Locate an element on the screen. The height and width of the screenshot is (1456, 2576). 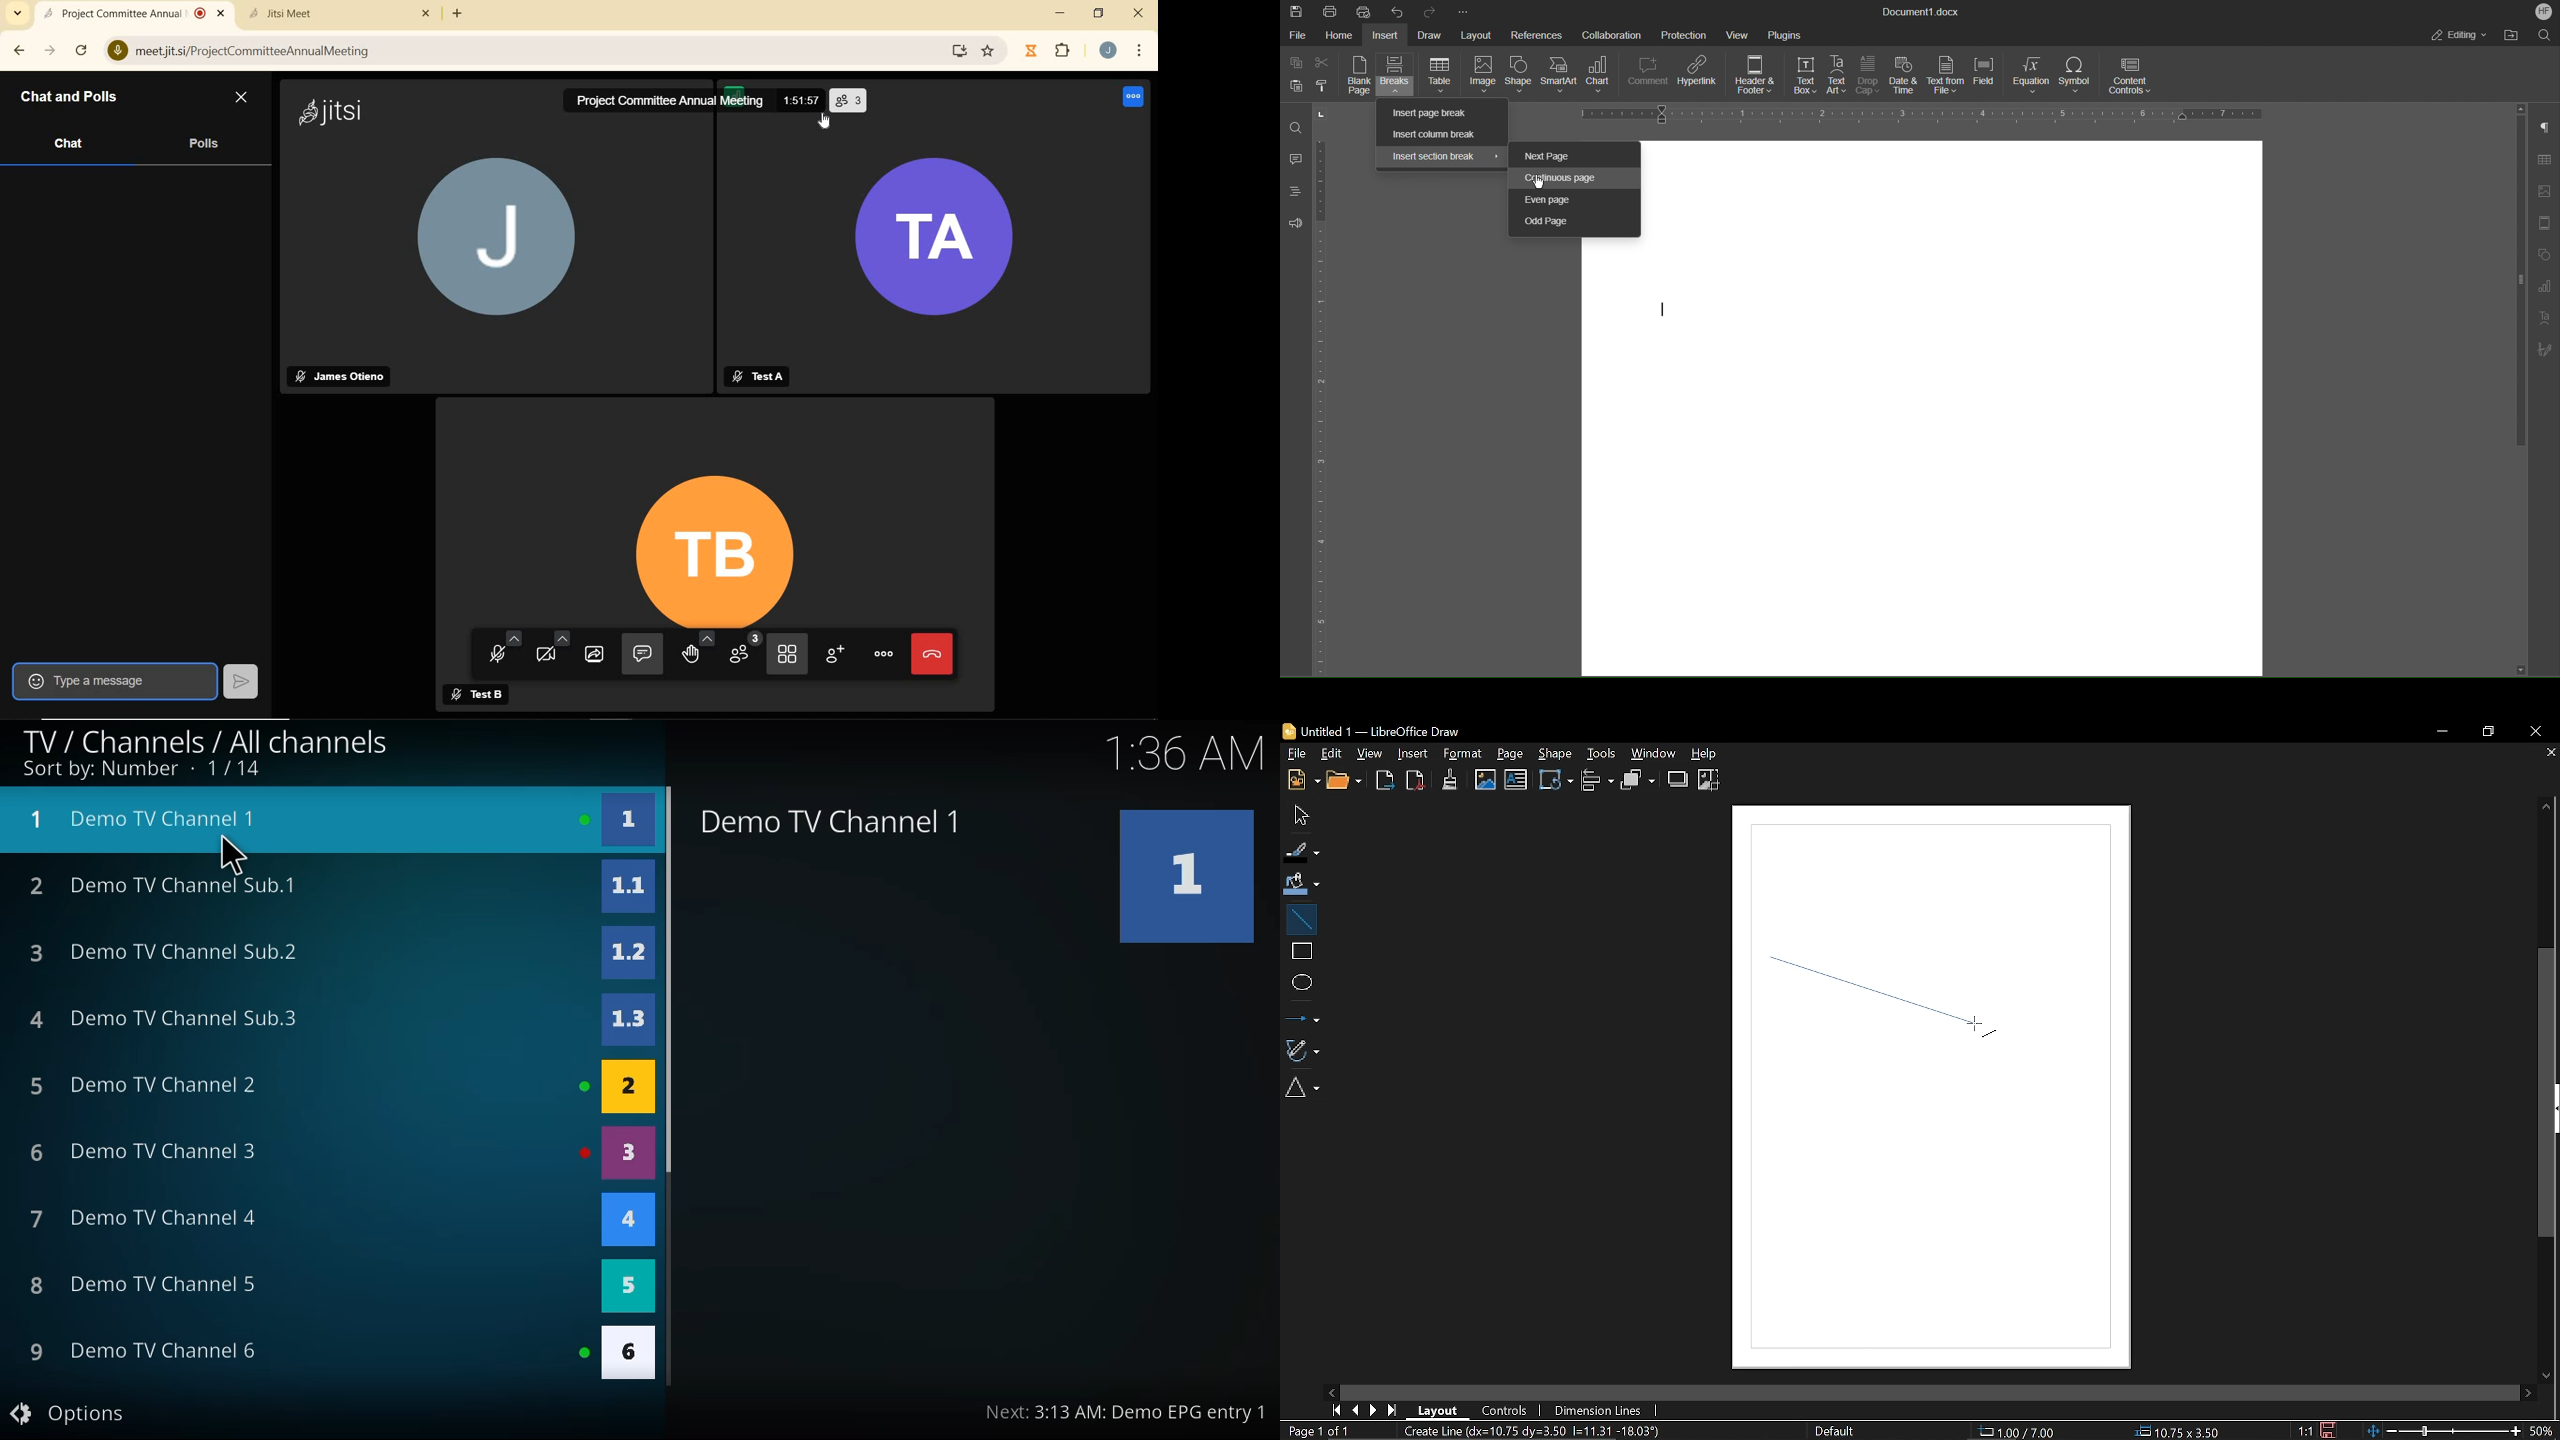
Cut is located at coordinates (1323, 63).